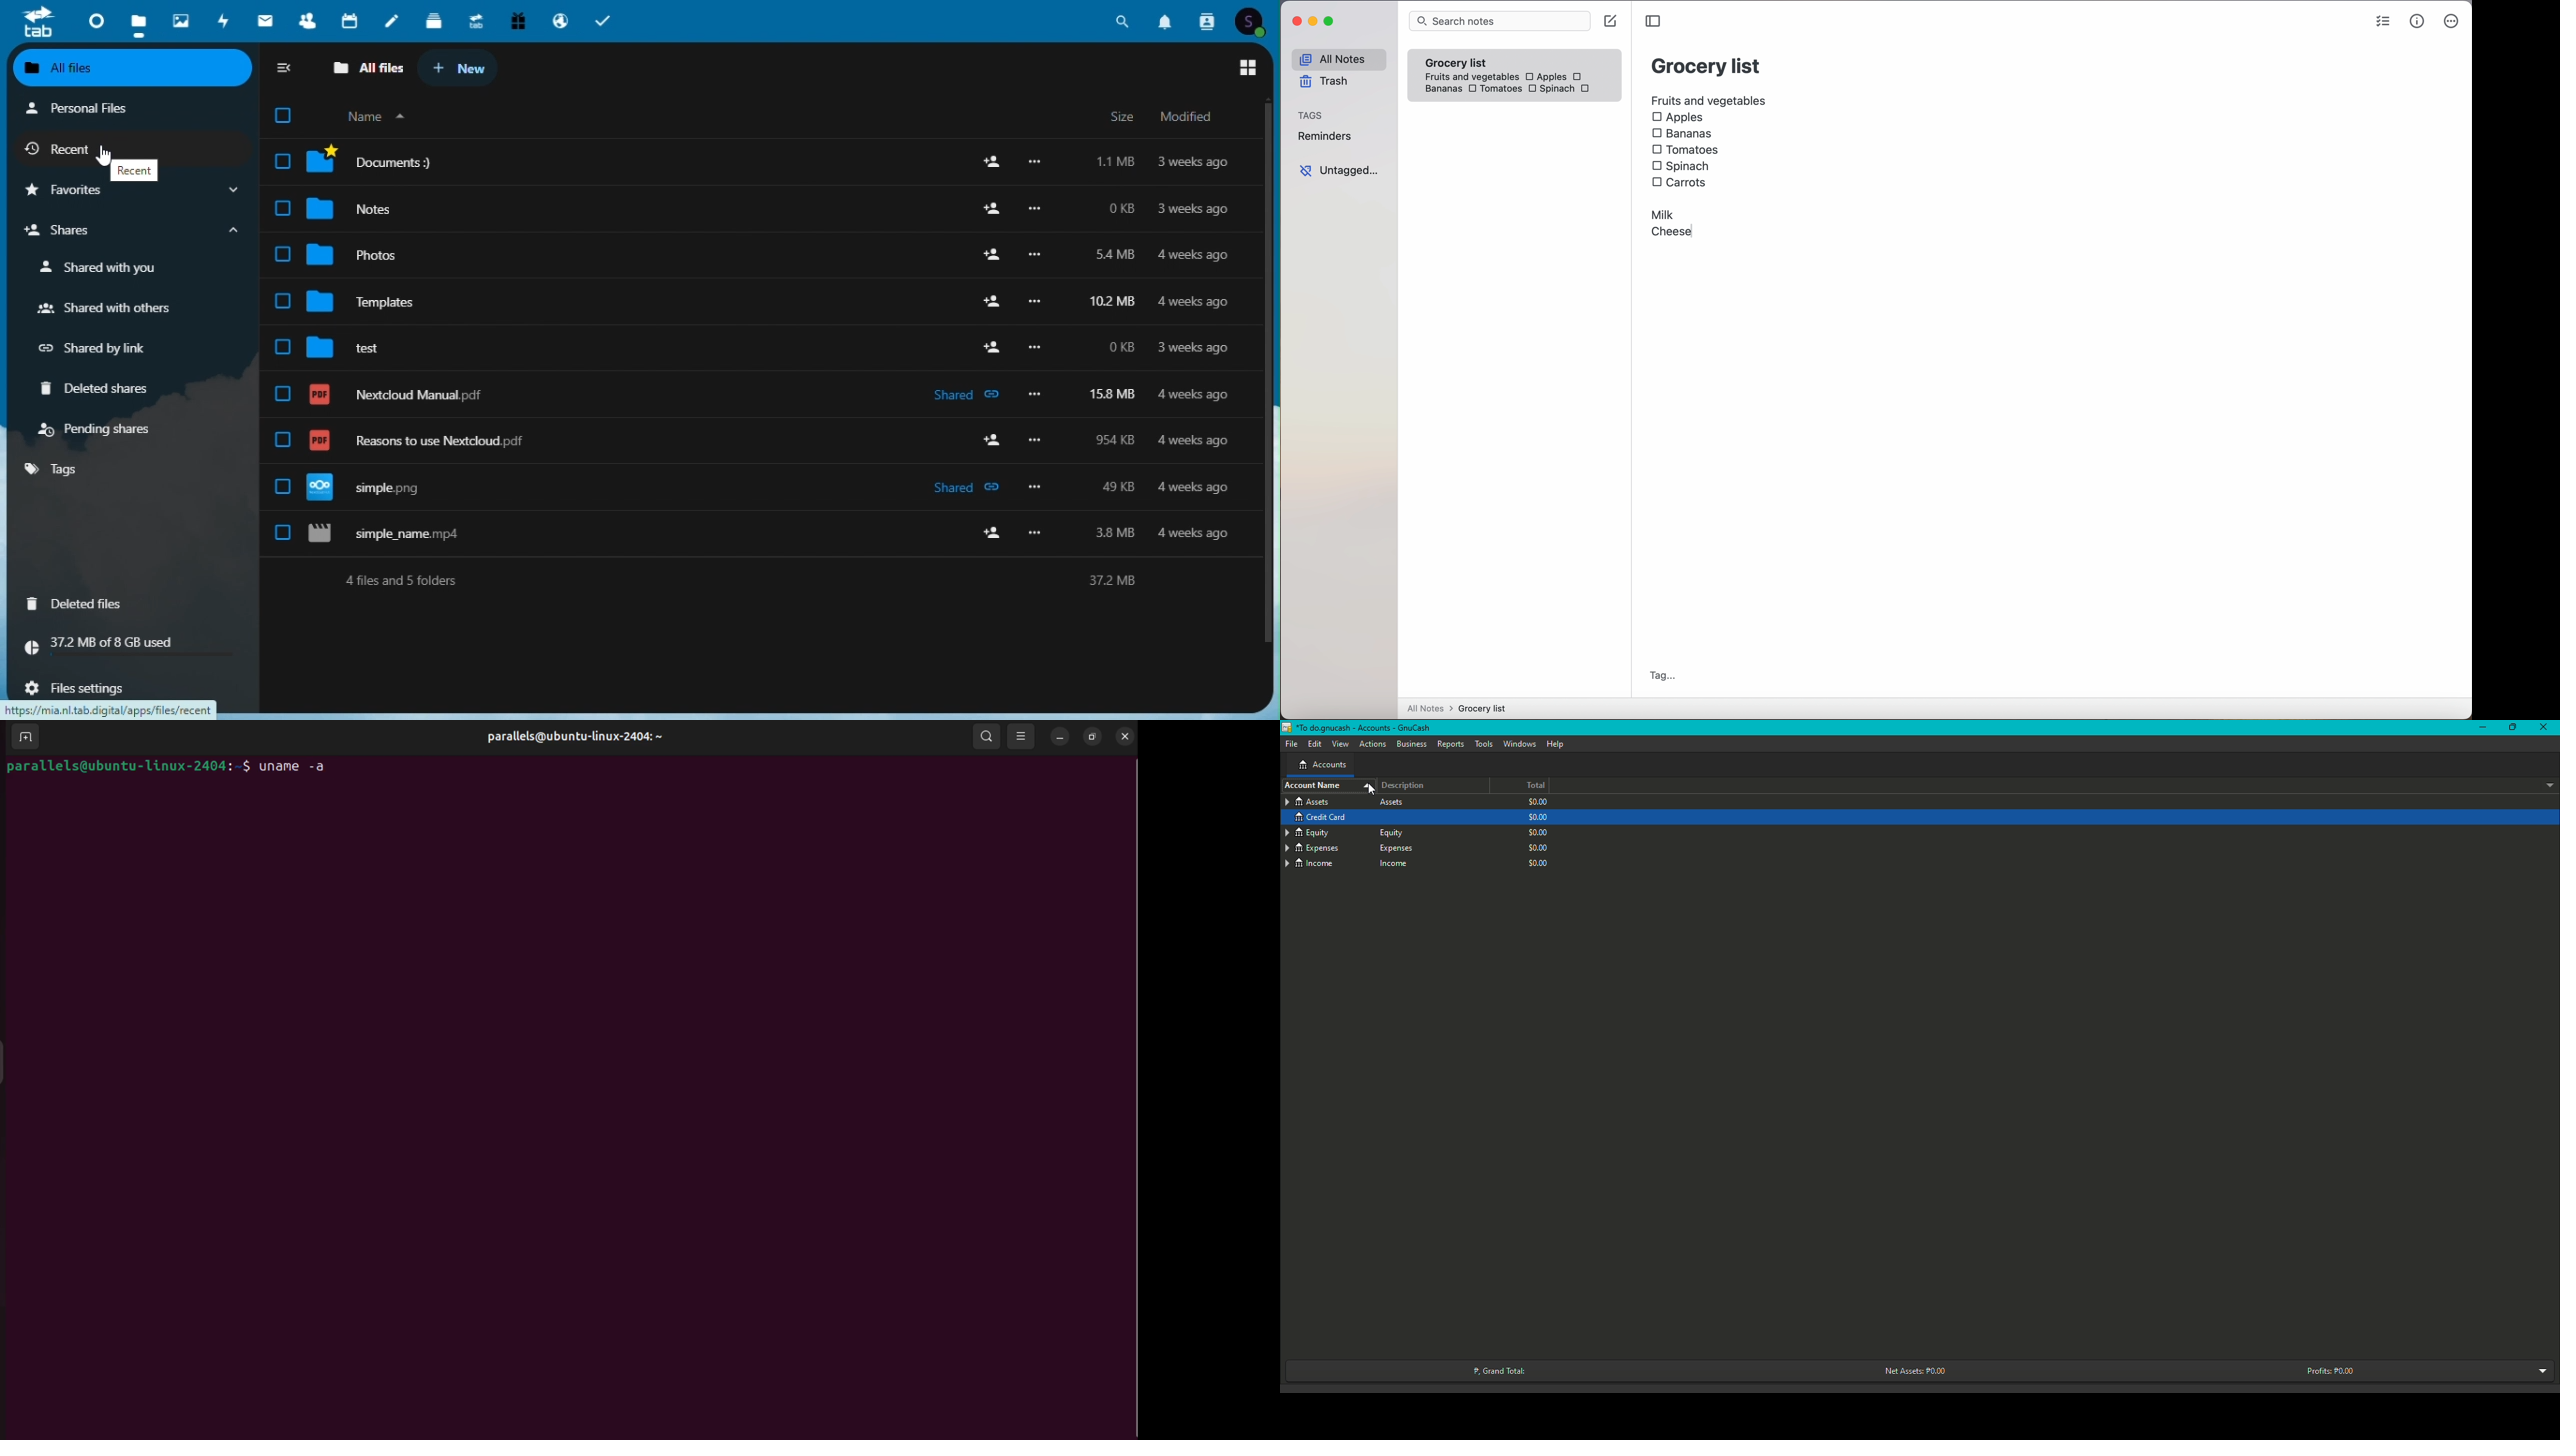 The width and height of the screenshot is (2576, 1456). What do you see at coordinates (377, 116) in the screenshot?
I see `Organised by name` at bounding box center [377, 116].